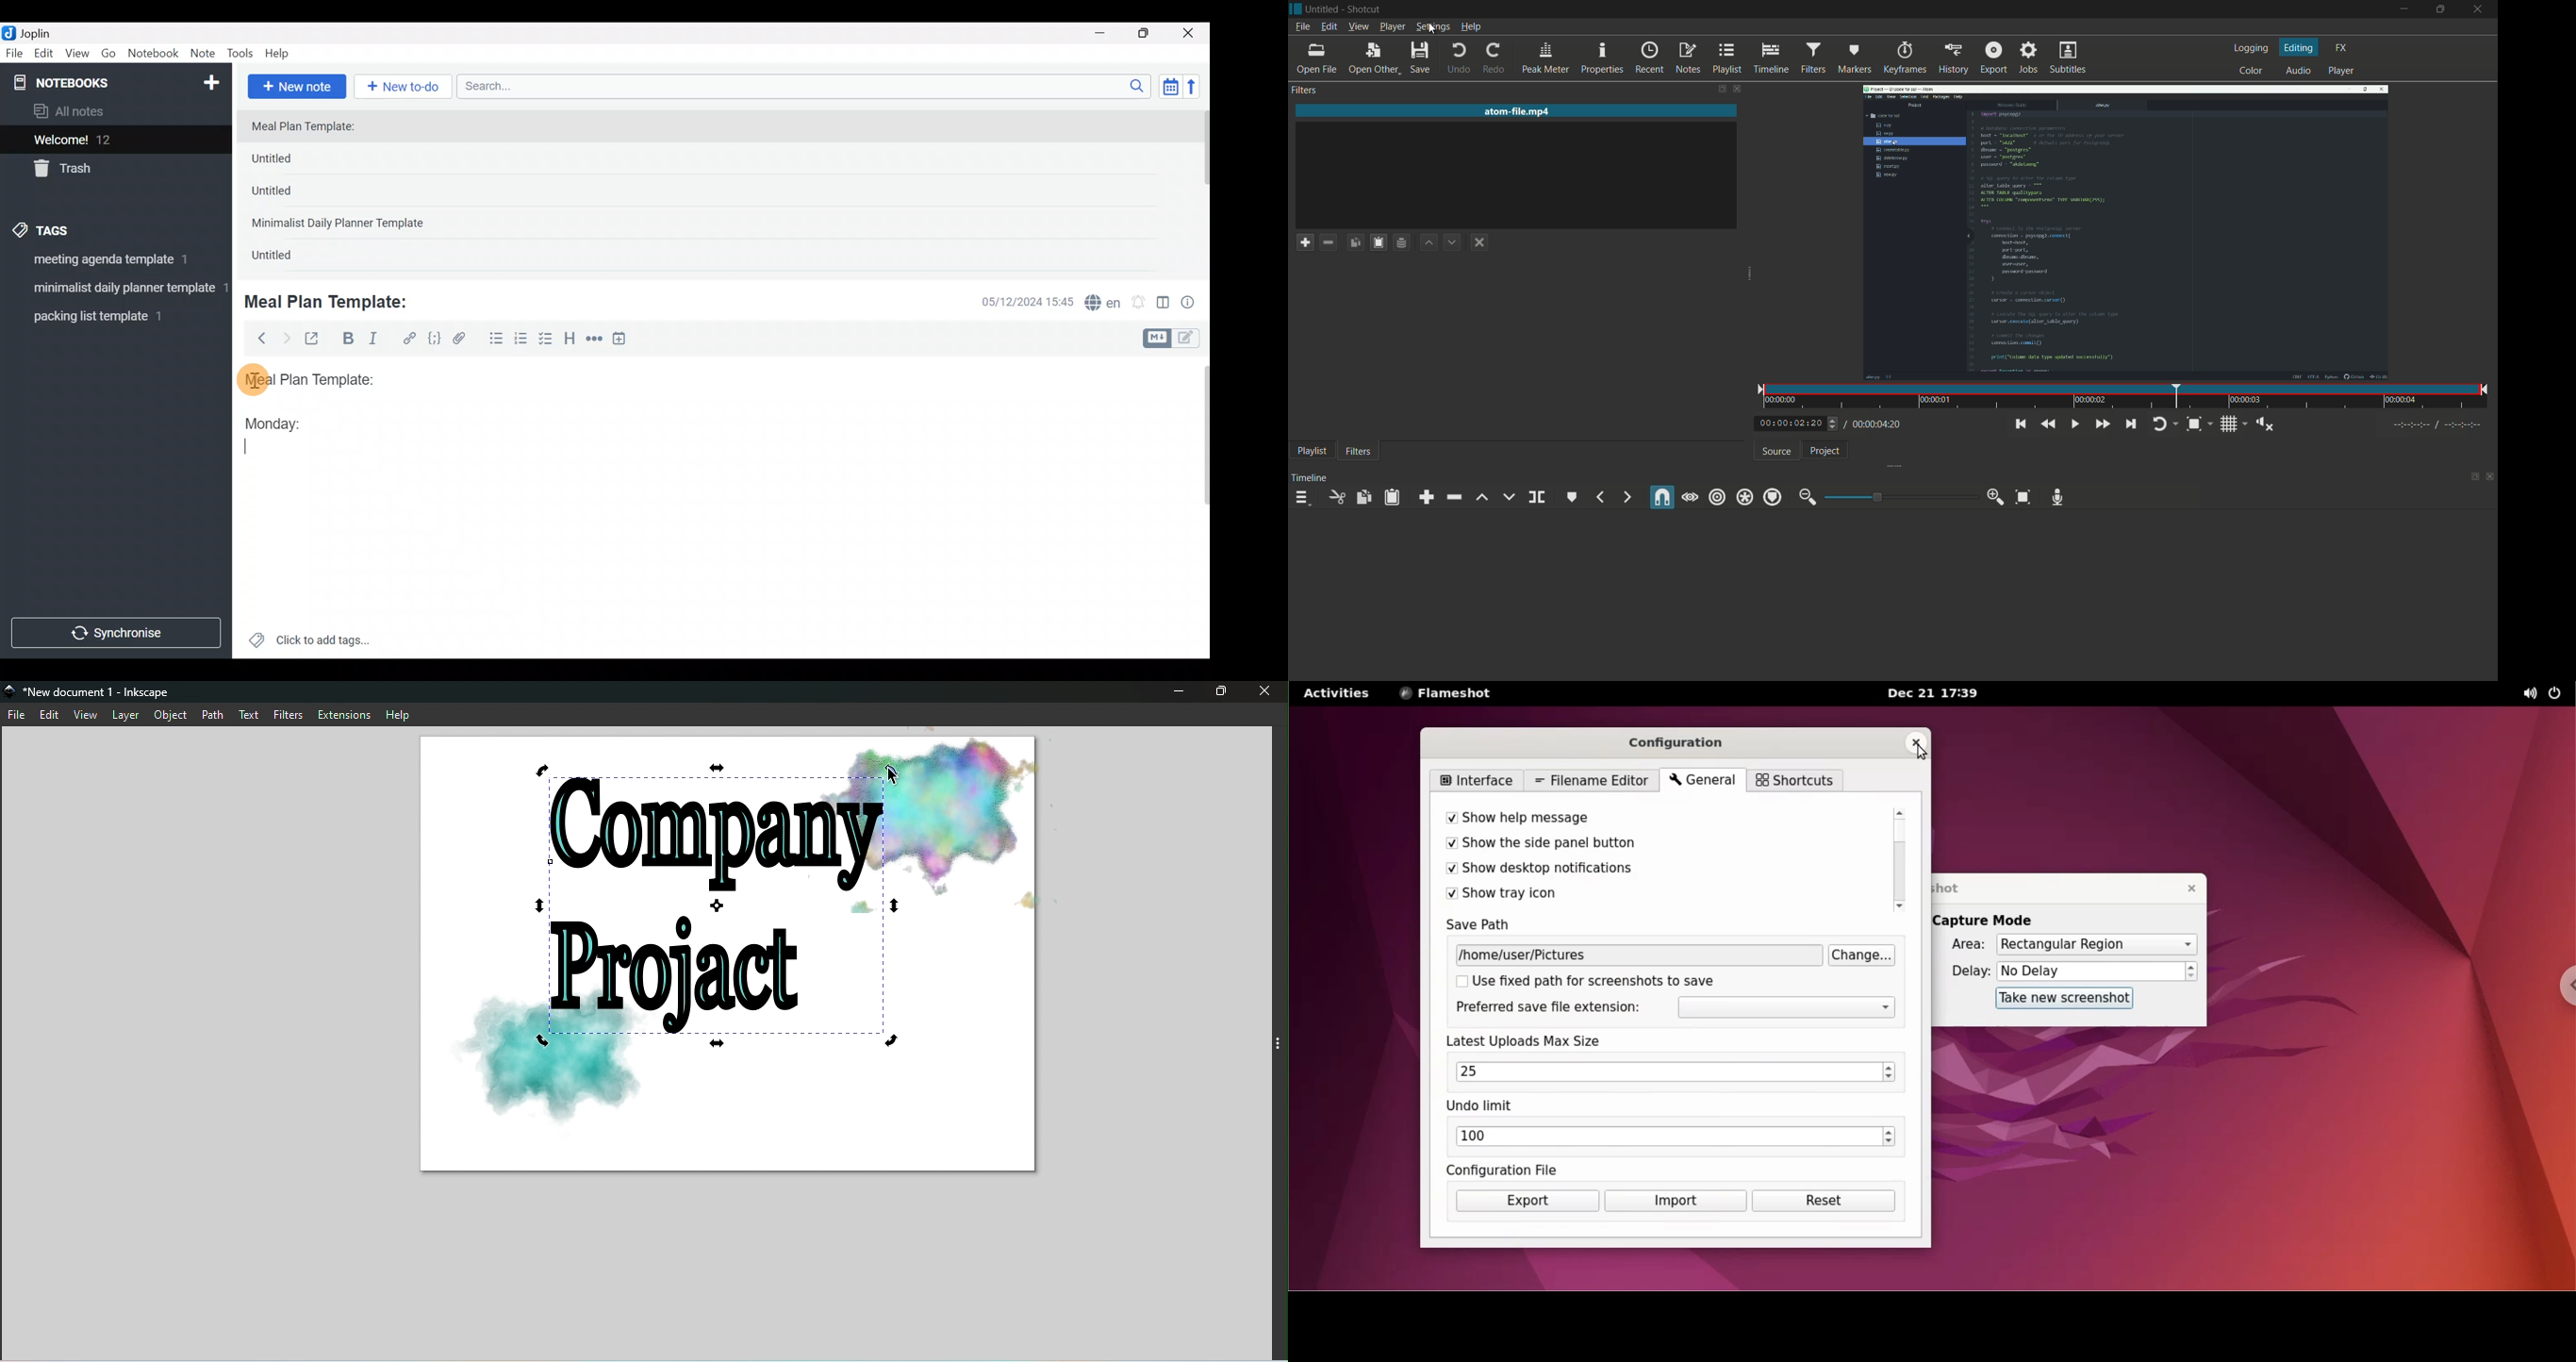  I want to click on View, so click(86, 714).